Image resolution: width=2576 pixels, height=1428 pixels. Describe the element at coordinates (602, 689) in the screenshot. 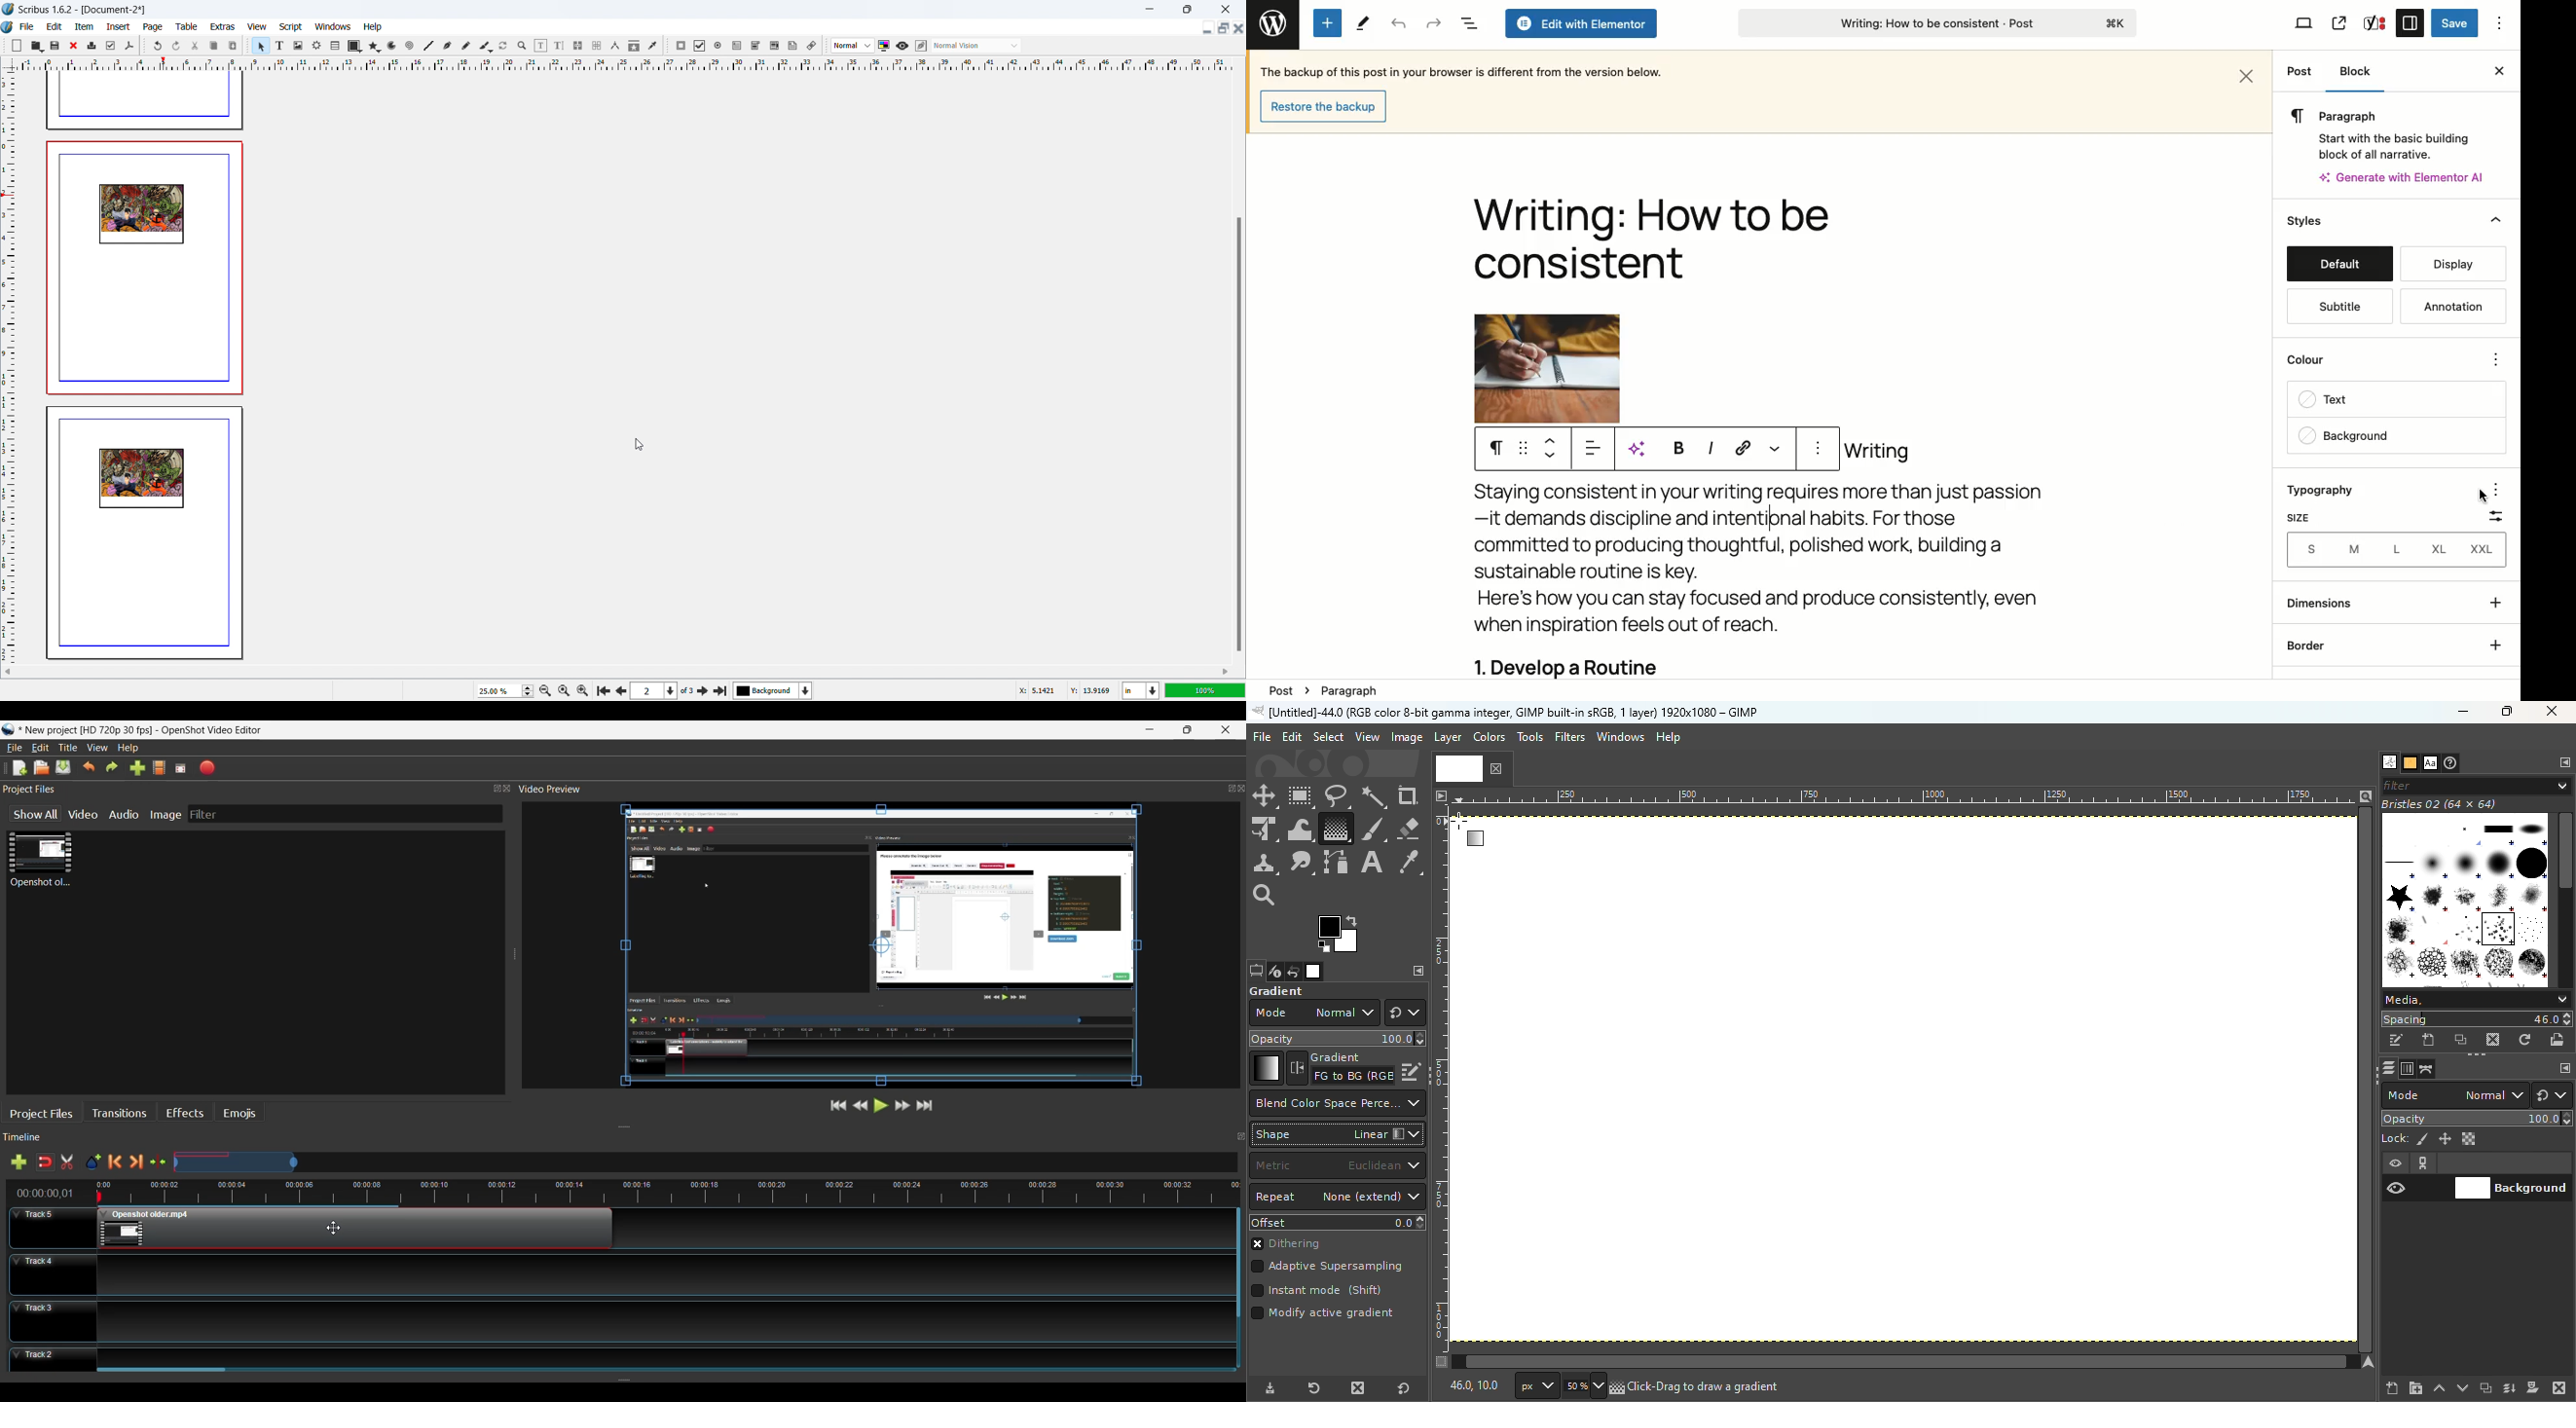

I see `first page` at that location.